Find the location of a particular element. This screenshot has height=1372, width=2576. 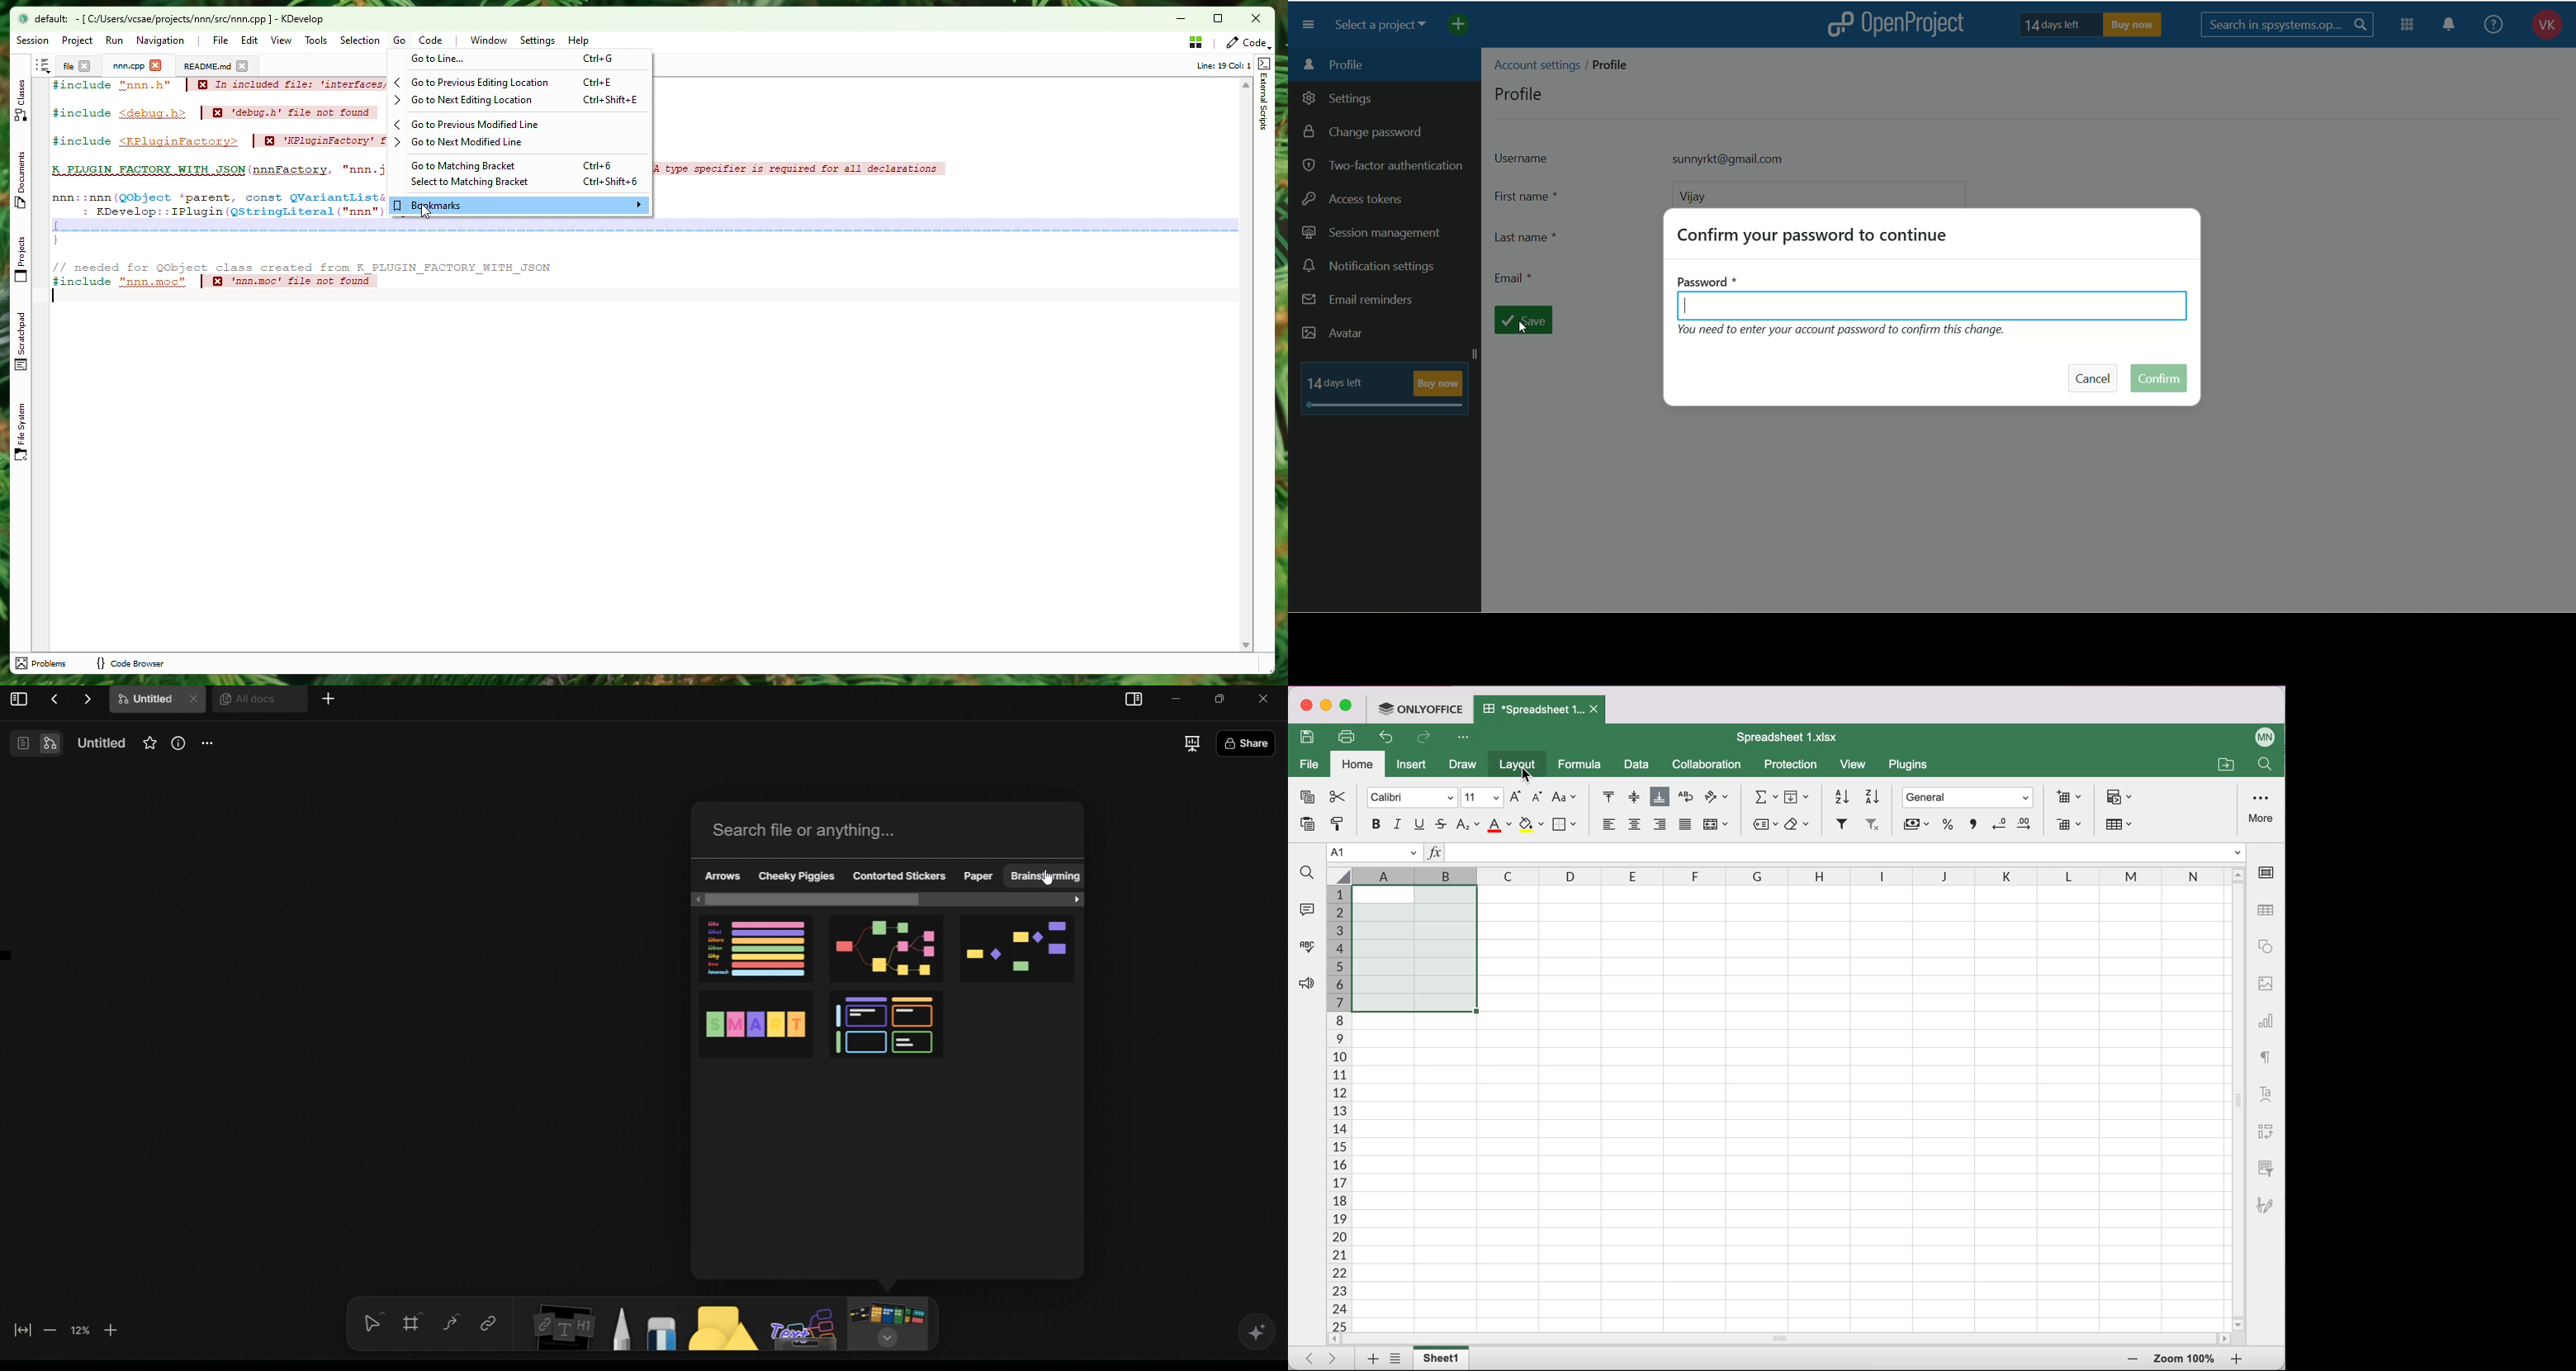

Go to Matching Bracket is located at coordinates (524, 165).